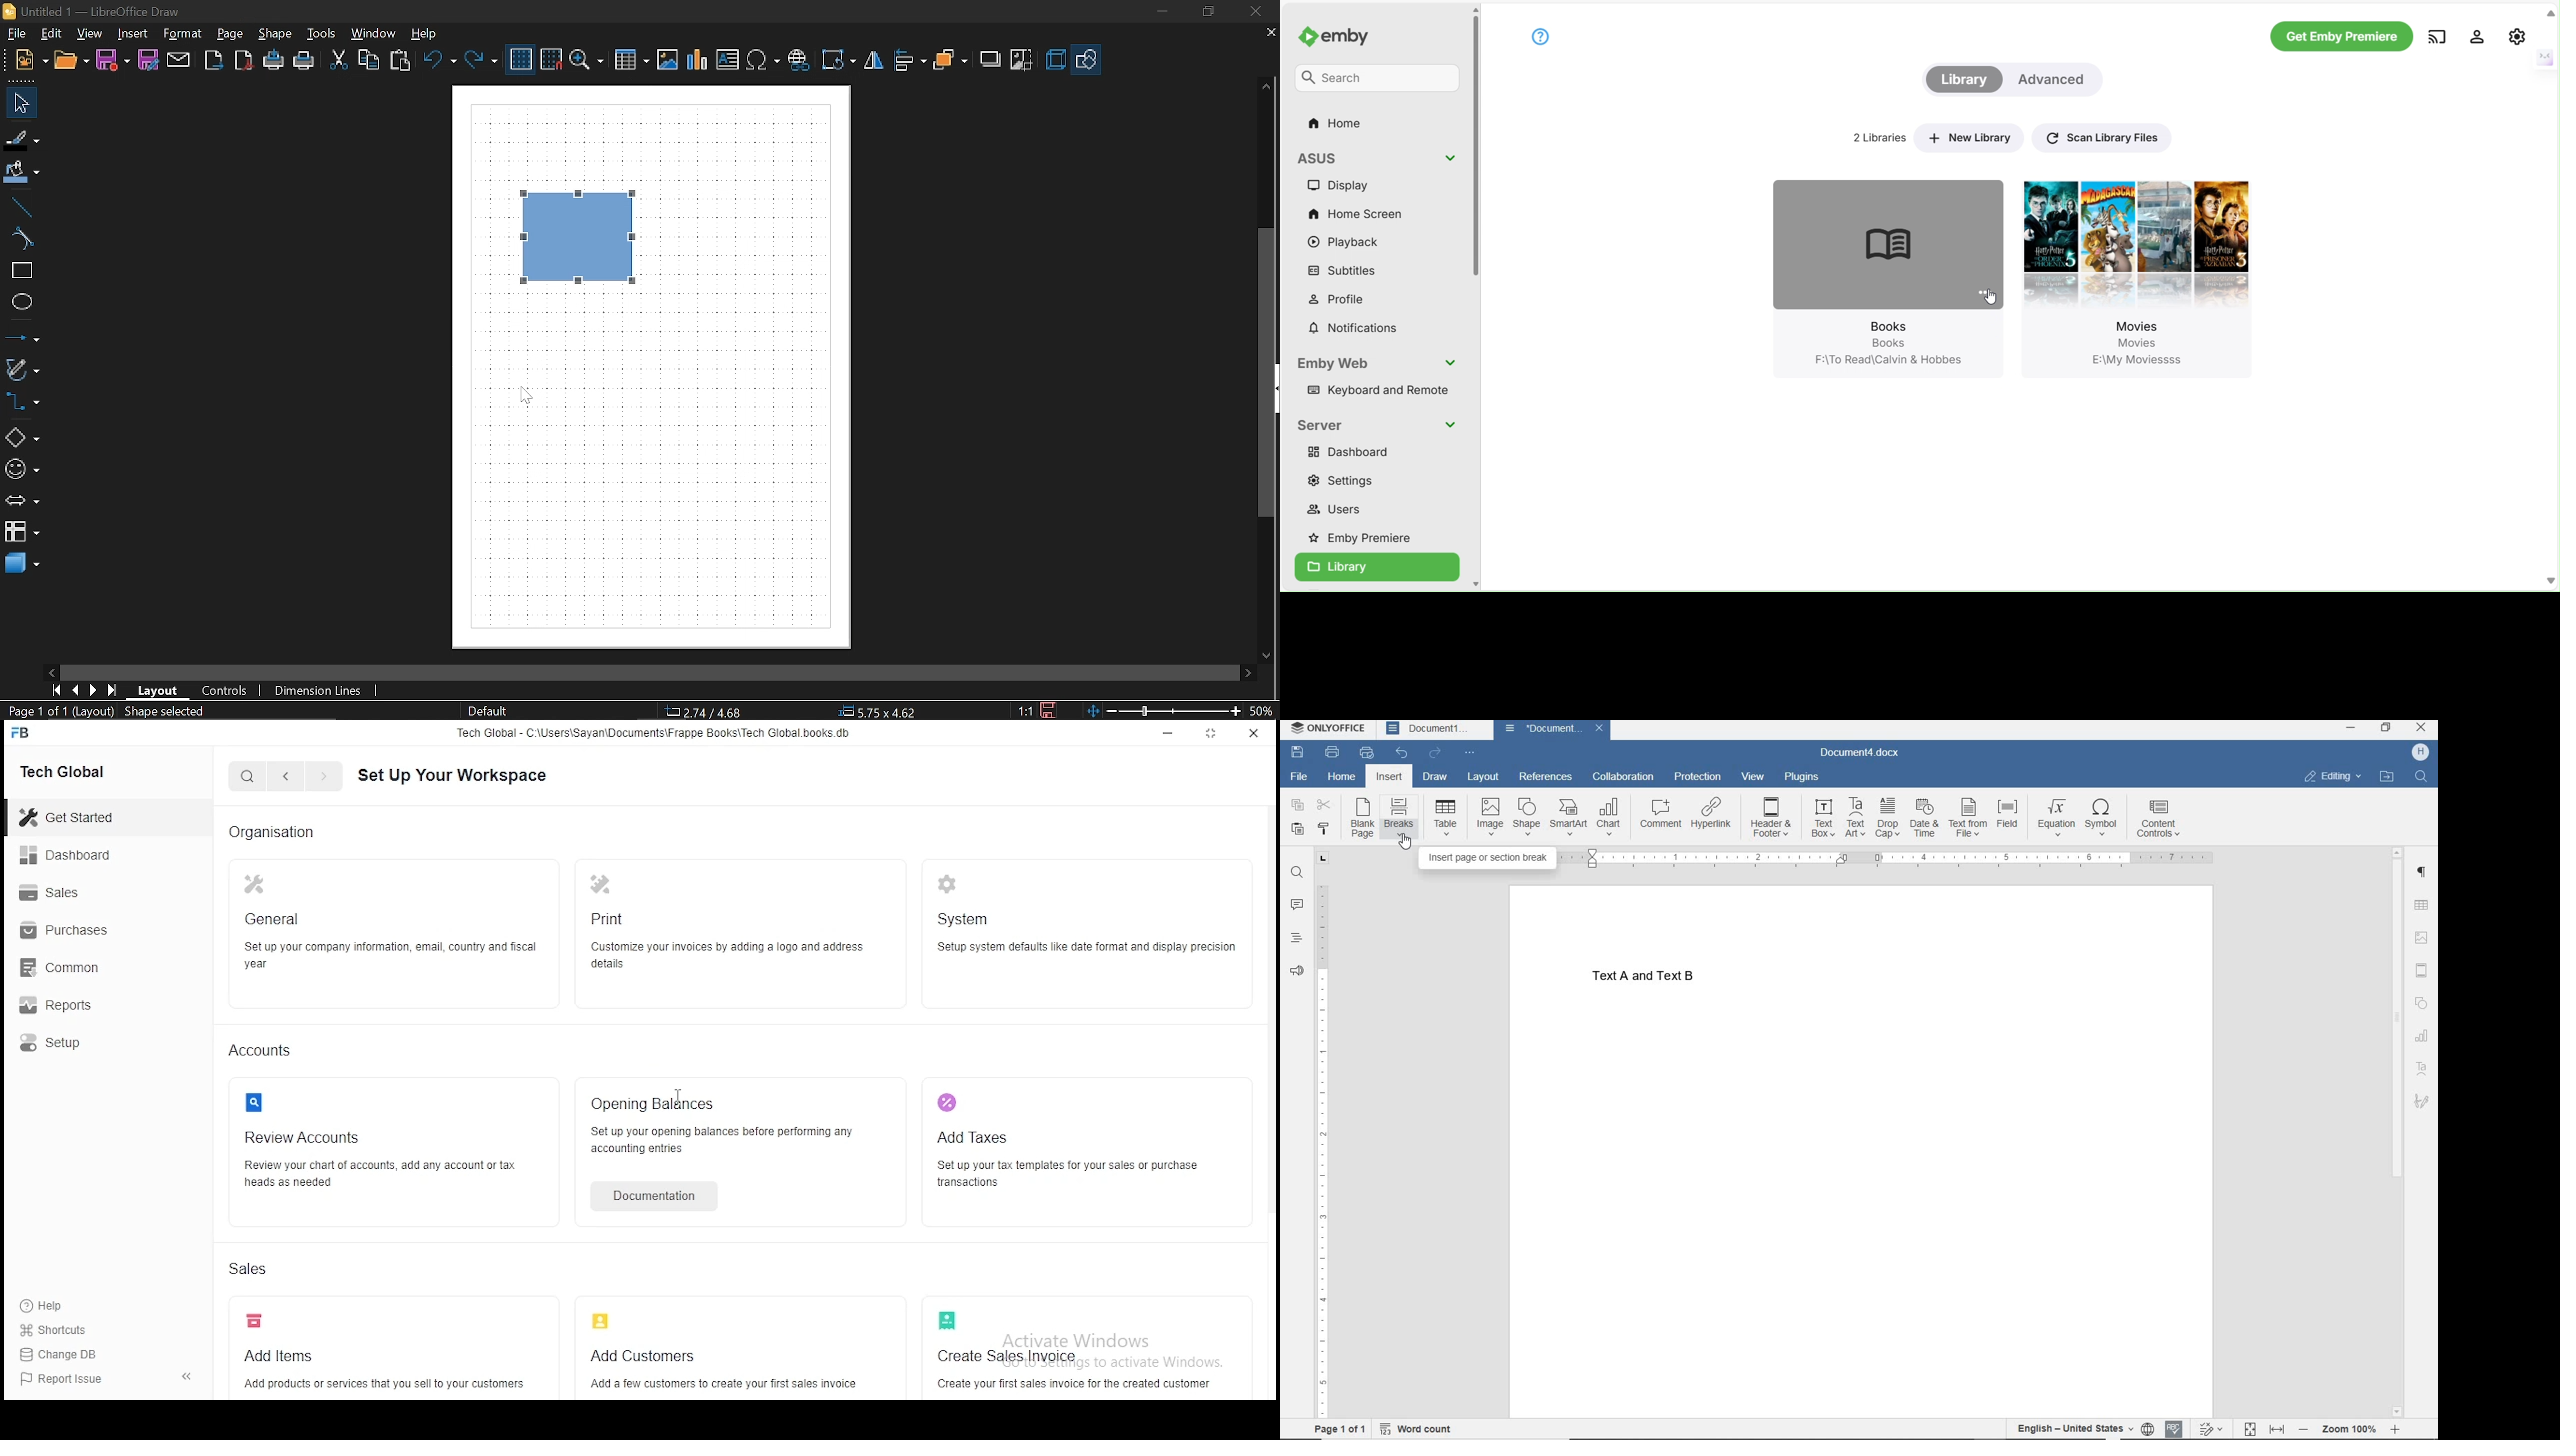 The width and height of the screenshot is (2576, 1456). What do you see at coordinates (521, 60) in the screenshot?
I see `grid` at bounding box center [521, 60].